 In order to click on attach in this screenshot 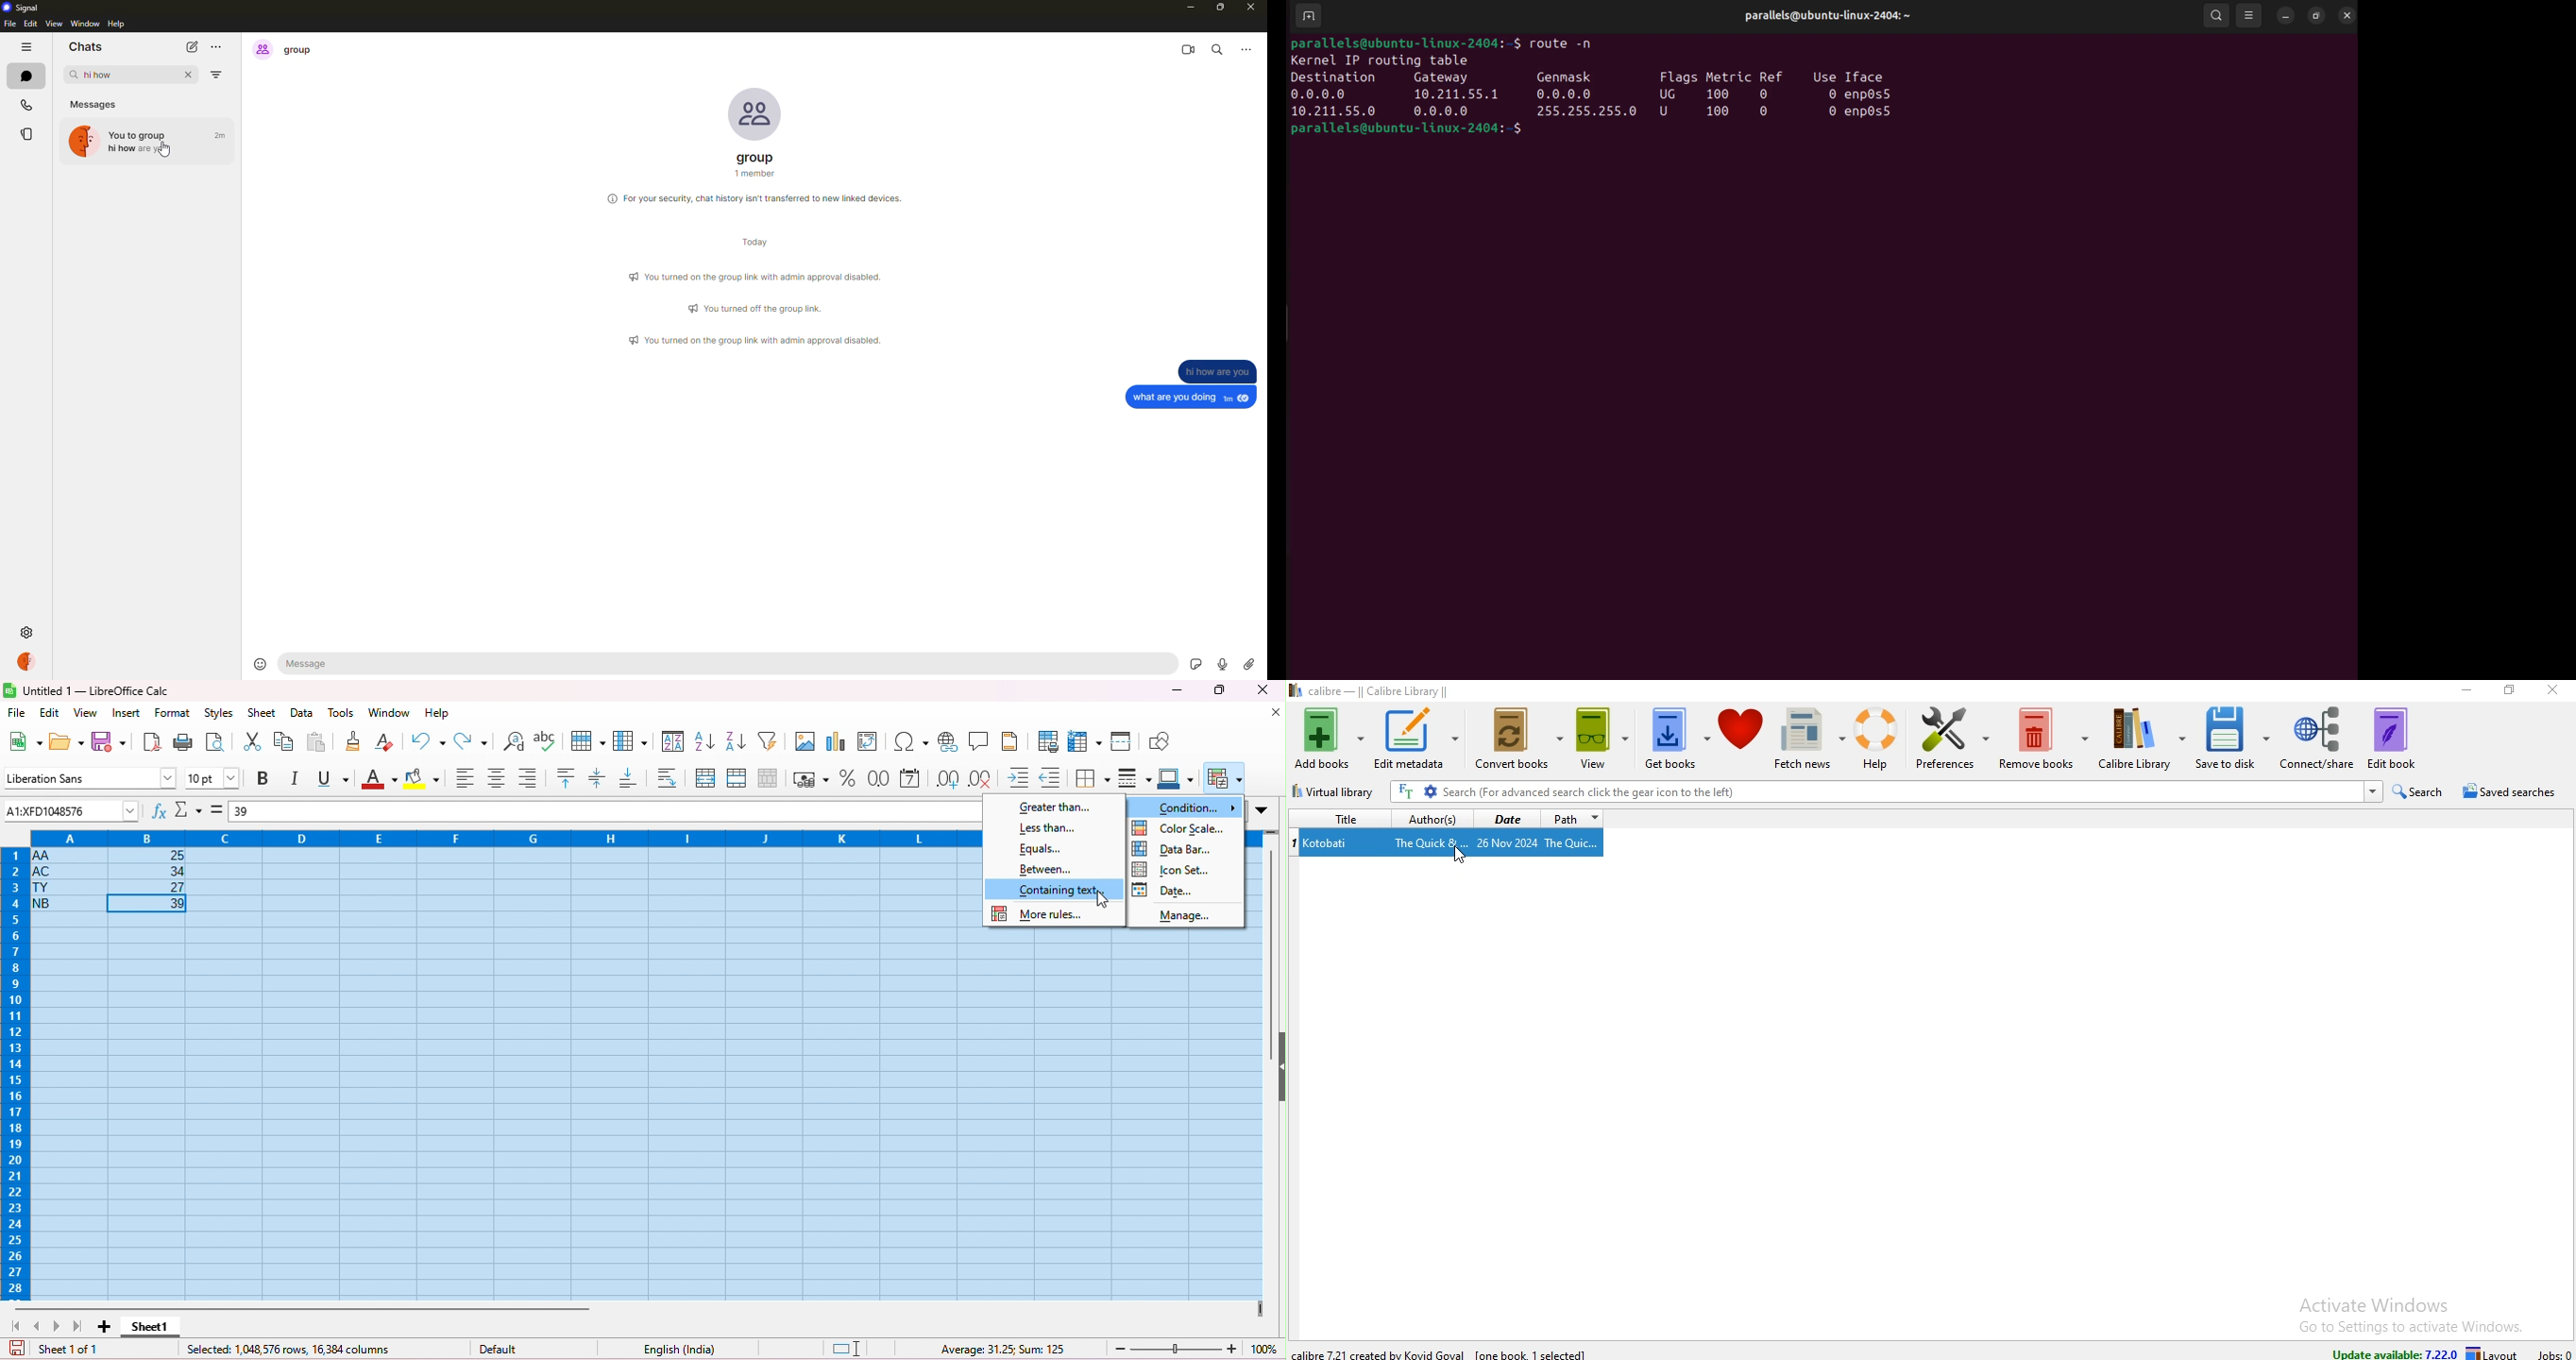, I will do `click(1249, 663)`.